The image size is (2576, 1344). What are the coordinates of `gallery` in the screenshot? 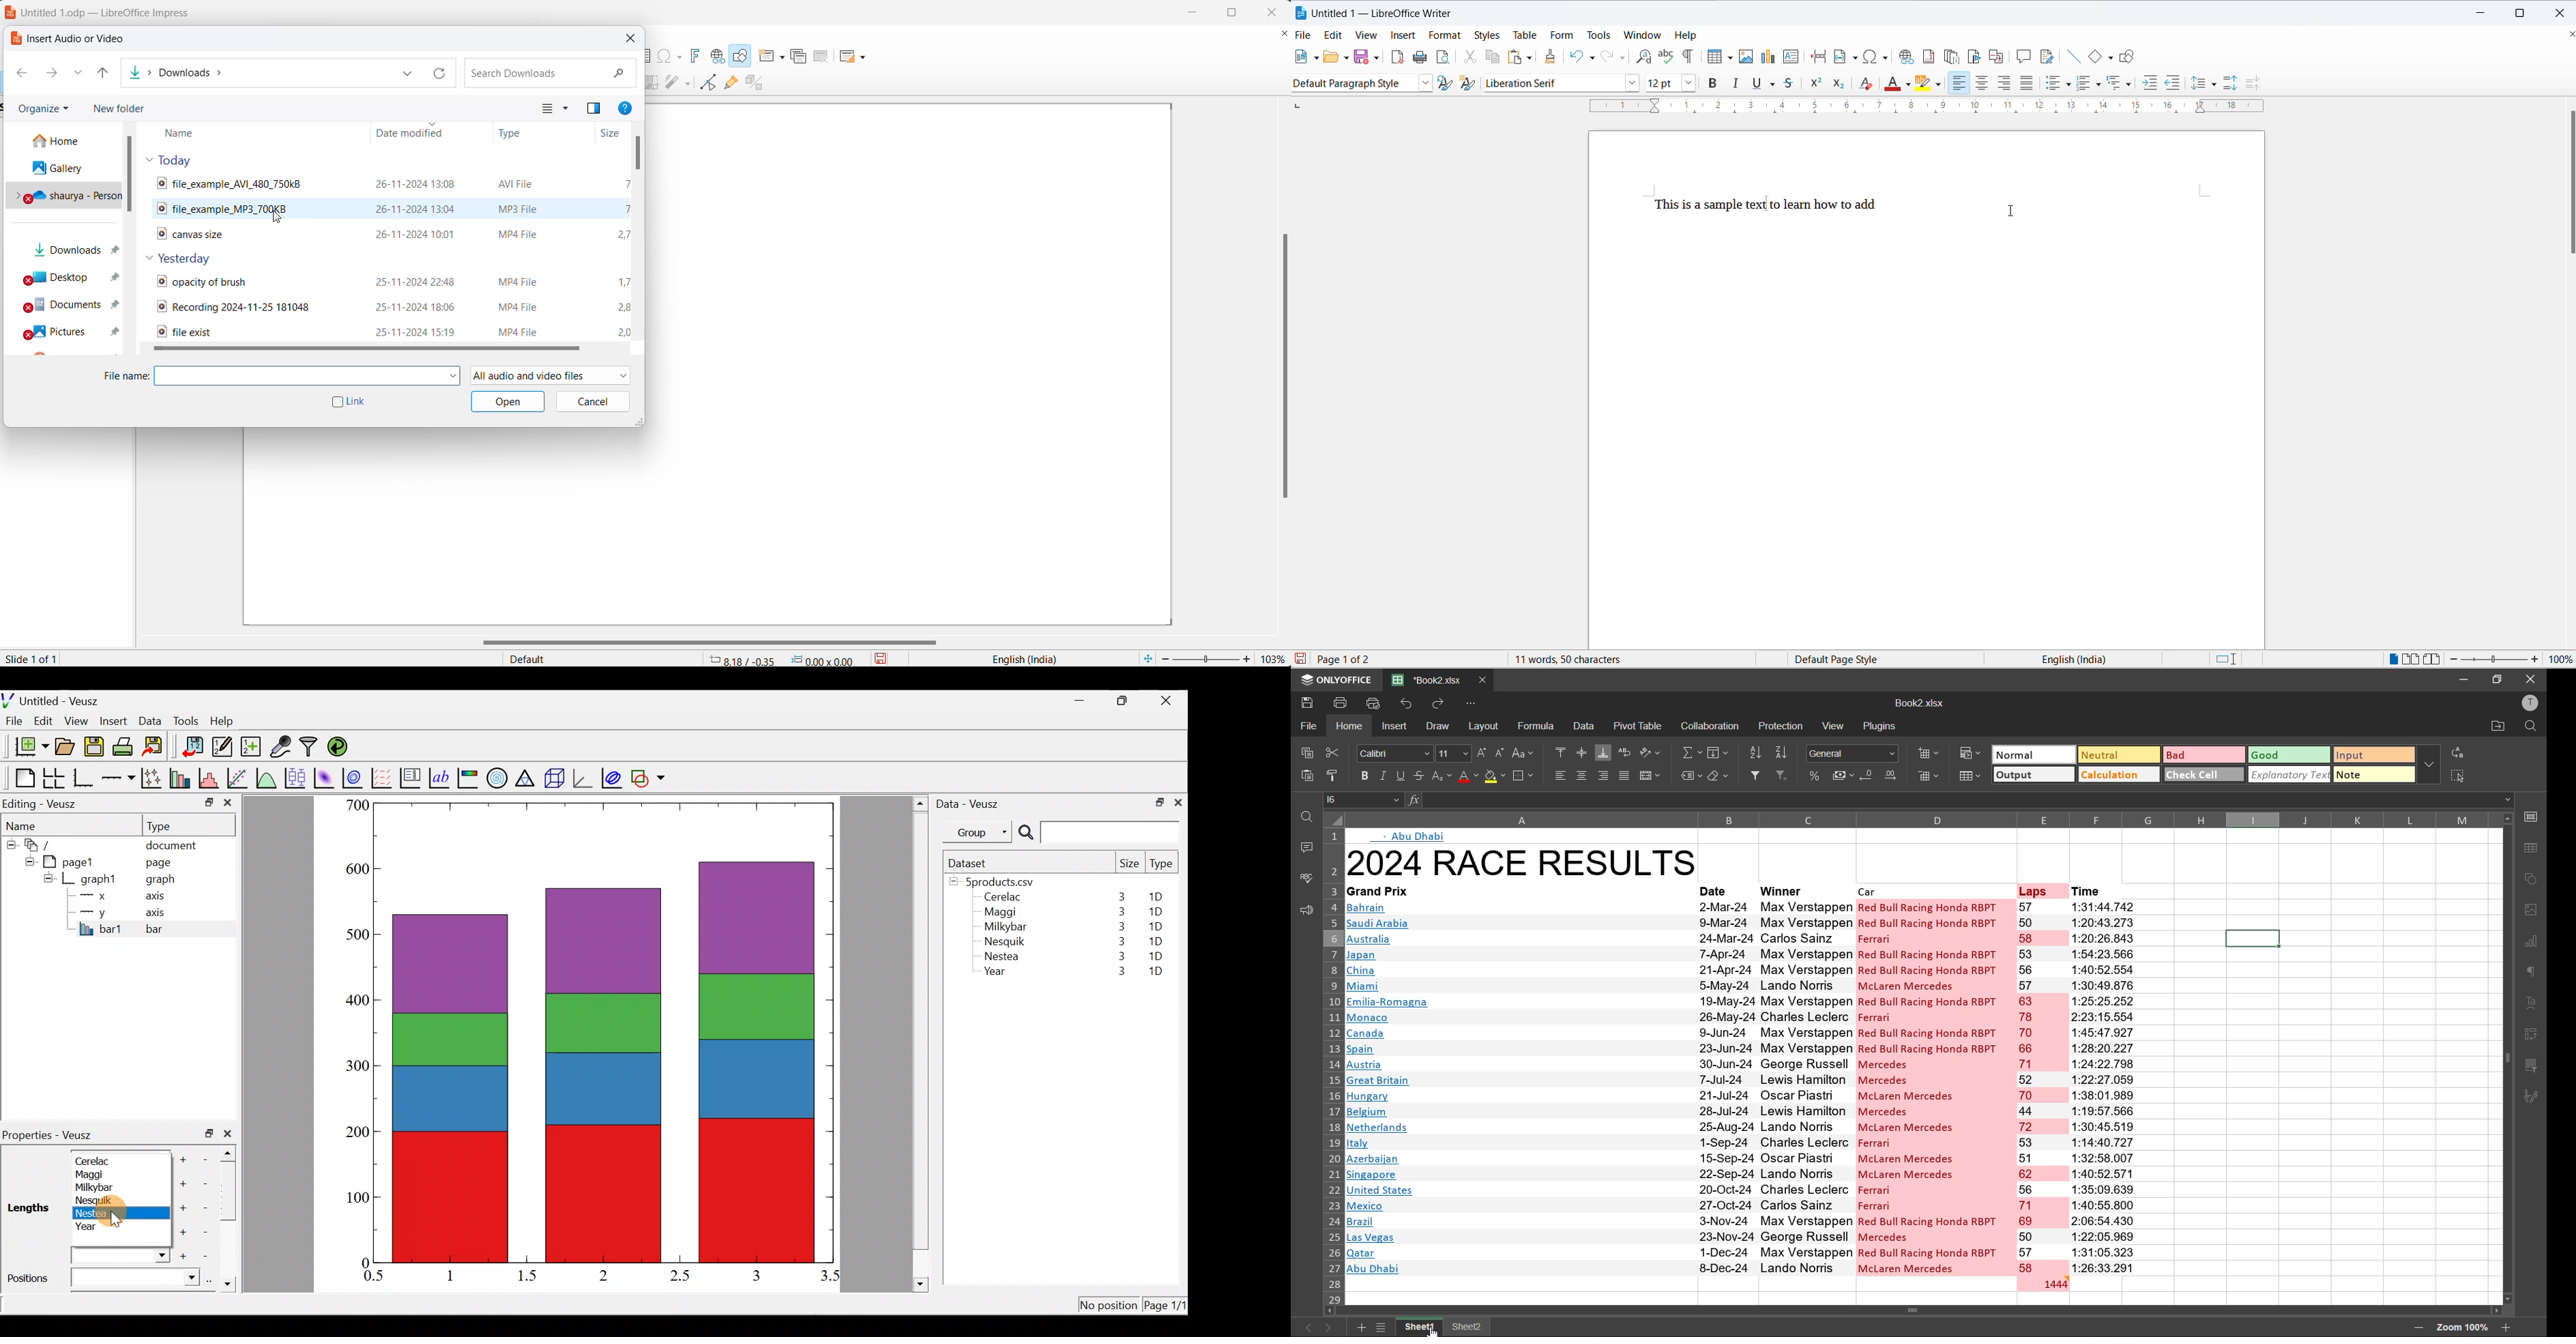 It's located at (65, 165).